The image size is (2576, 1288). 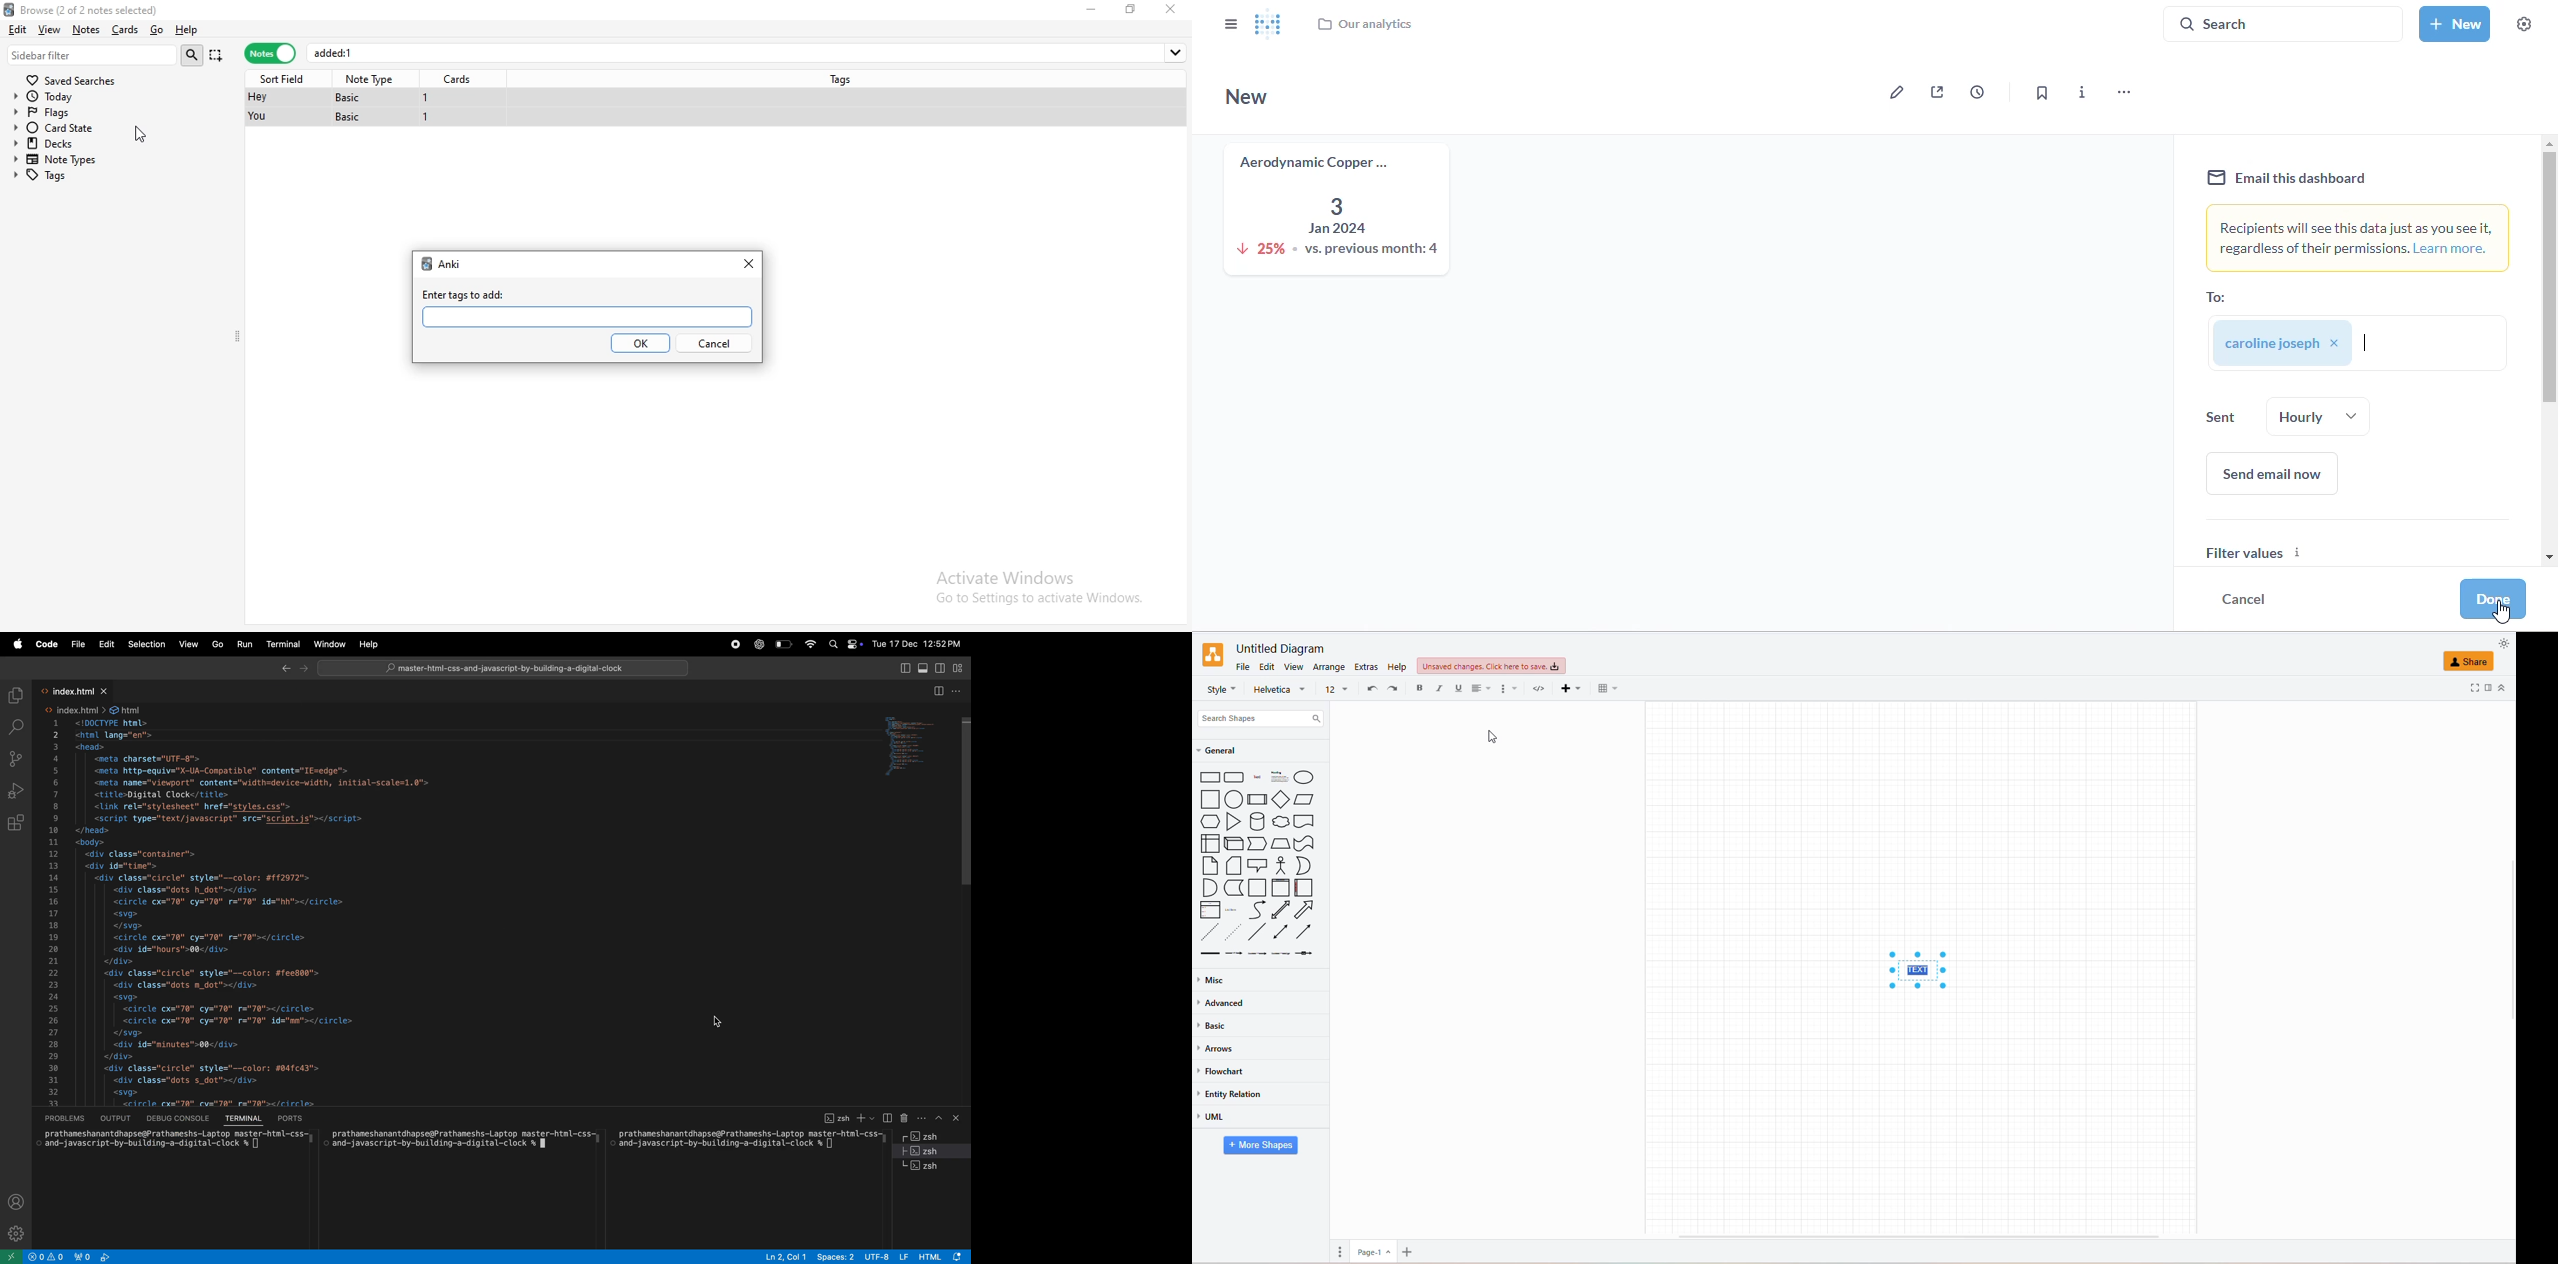 What do you see at coordinates (1262, 864) in the screenshot?
I see `shapes` at bounding box center [1262, 864].